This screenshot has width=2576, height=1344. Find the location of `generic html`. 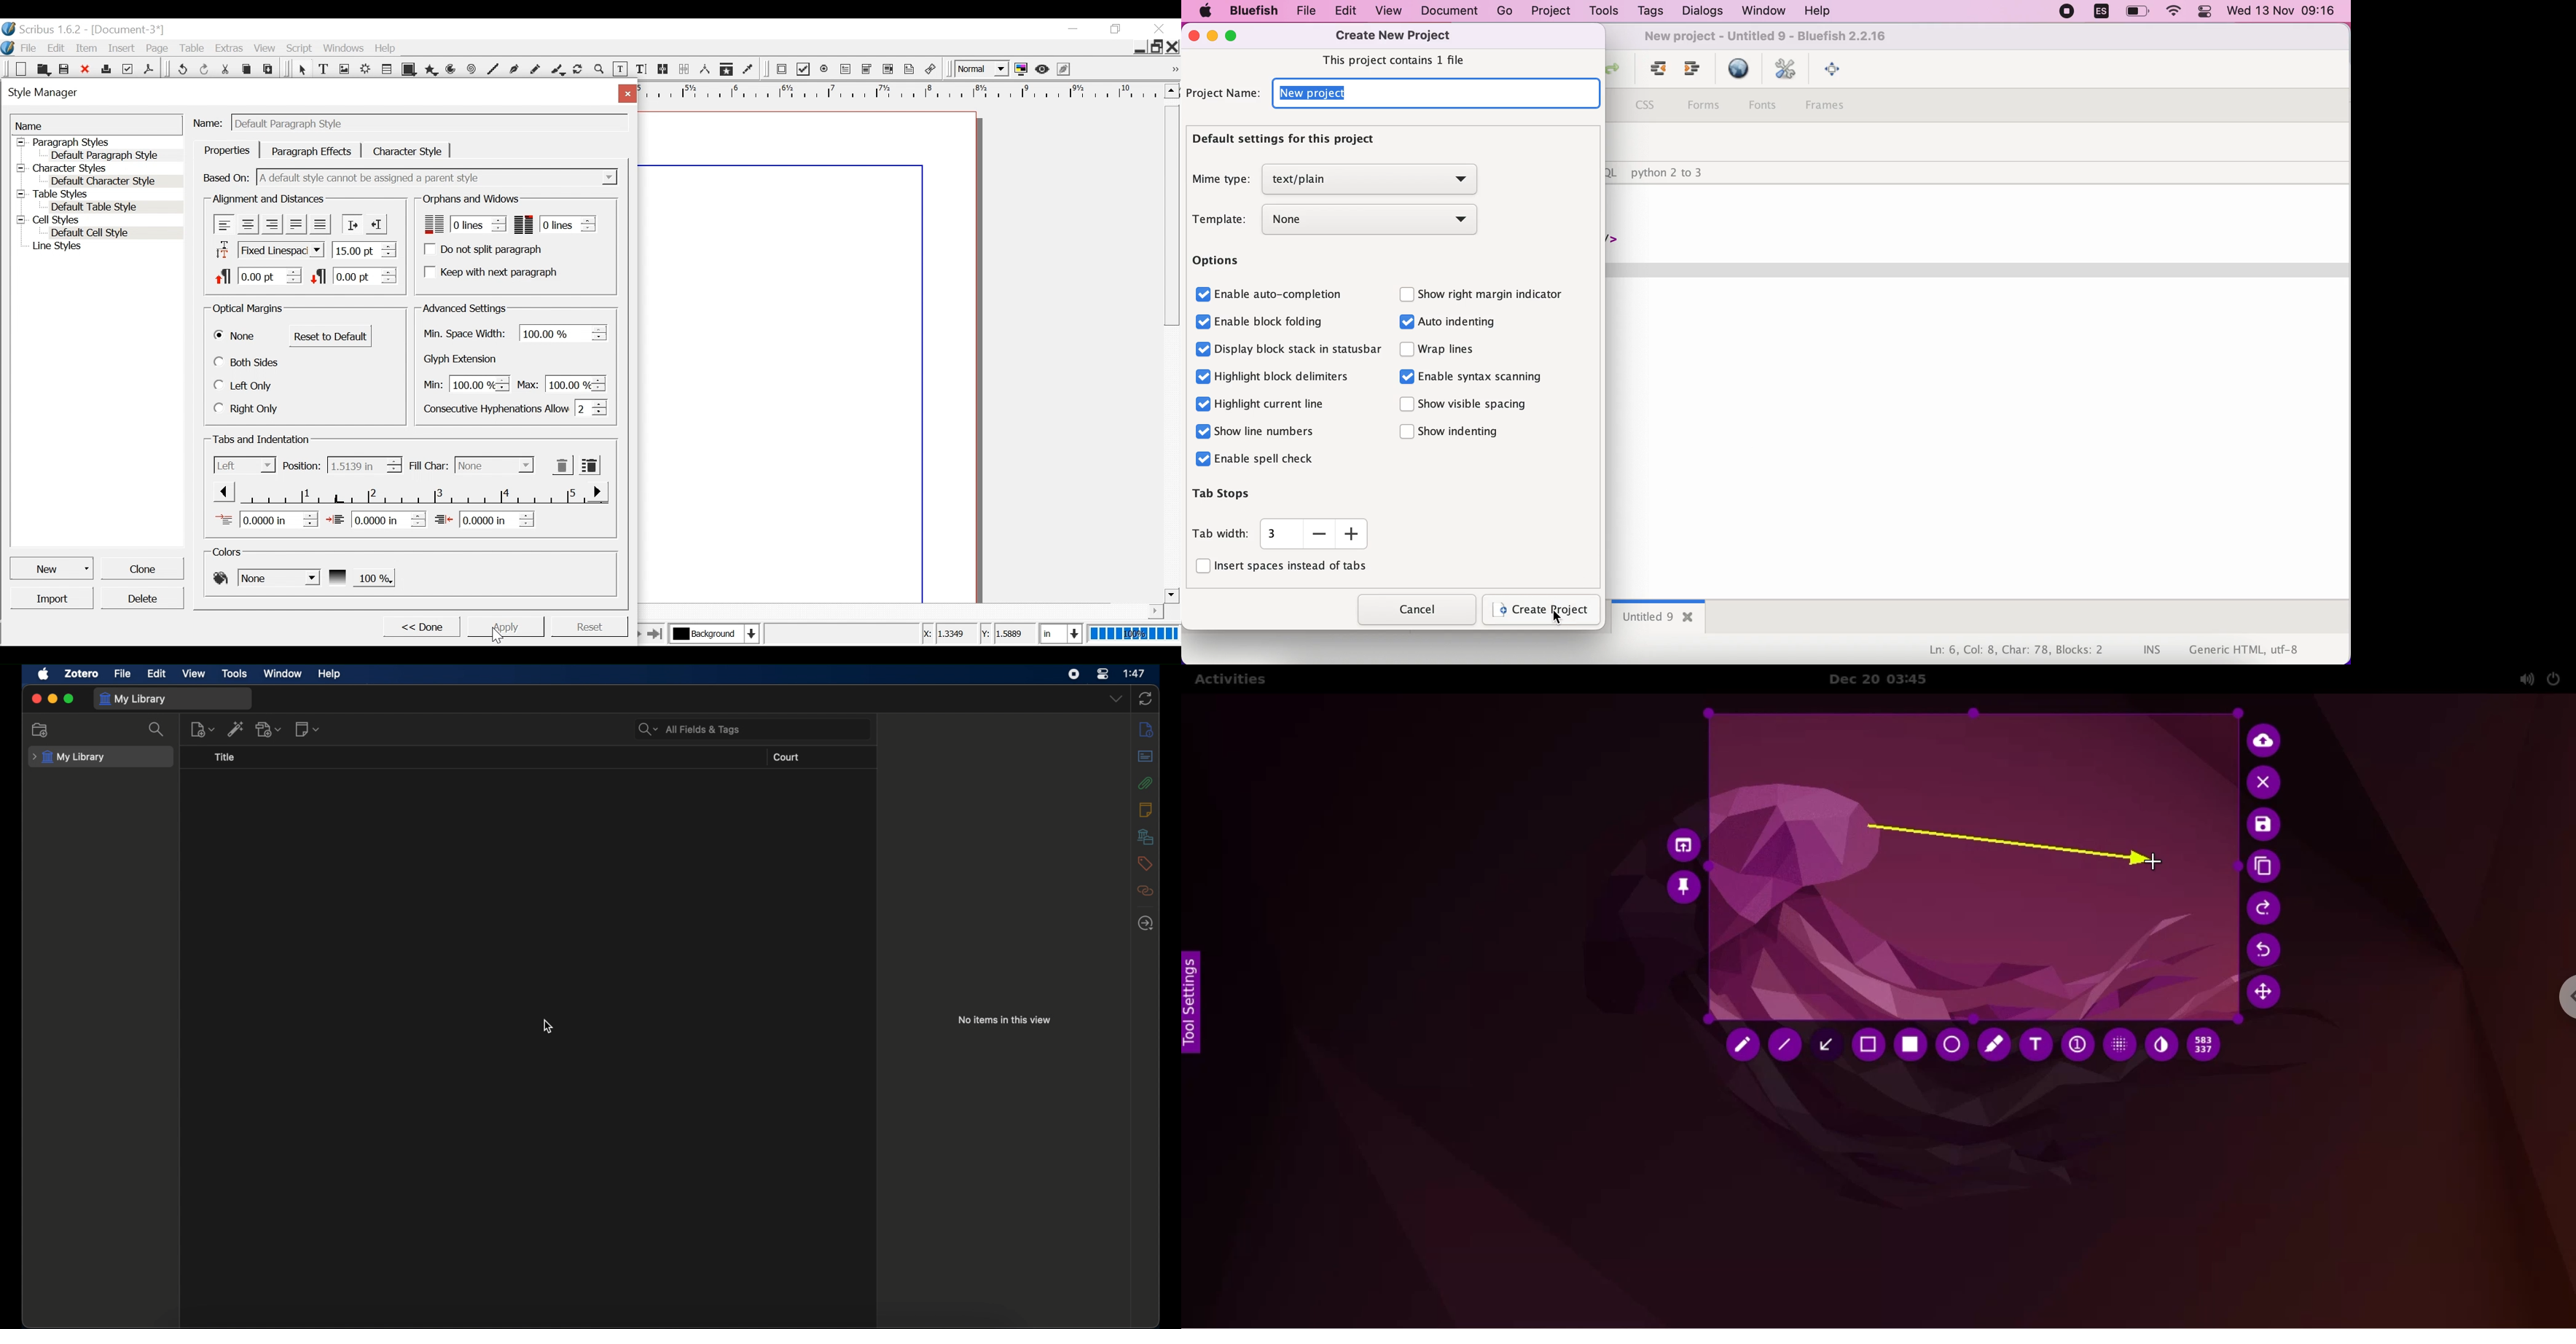

generic html is located at coordinates (2259, 649).